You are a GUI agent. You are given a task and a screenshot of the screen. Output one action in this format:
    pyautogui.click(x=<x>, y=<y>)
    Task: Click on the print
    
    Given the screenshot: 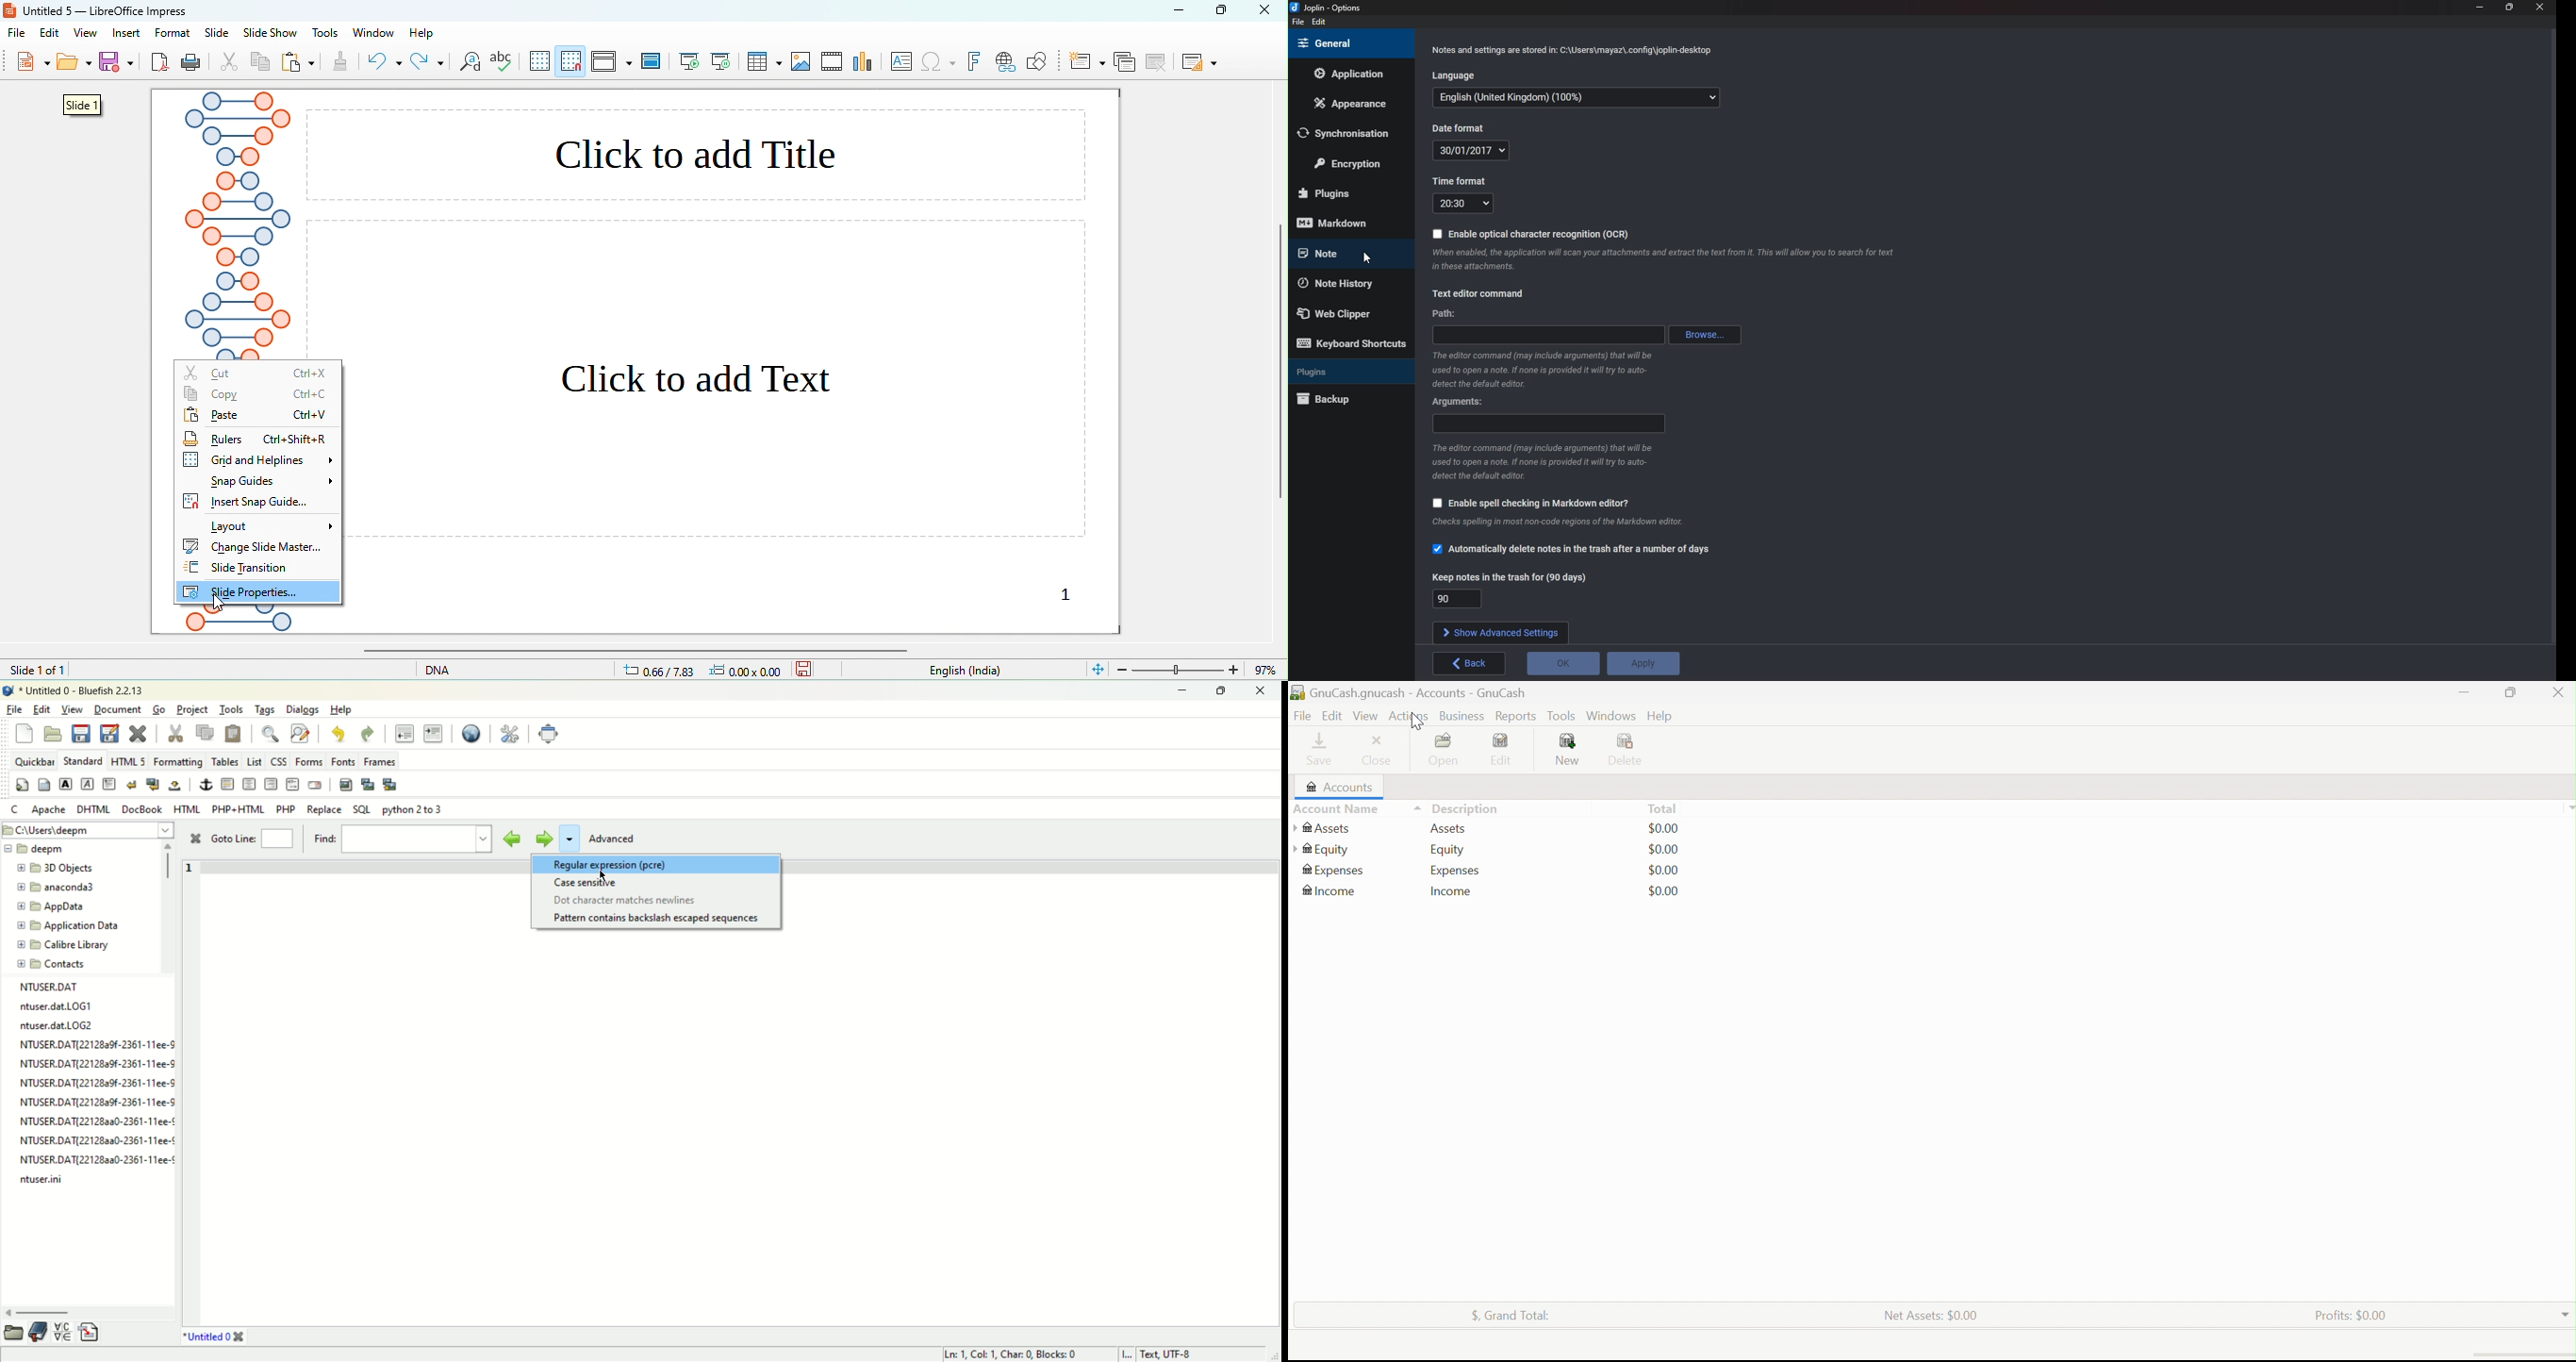 What is the action you would take?
    pyautogui.click(x=190, y=63)
    